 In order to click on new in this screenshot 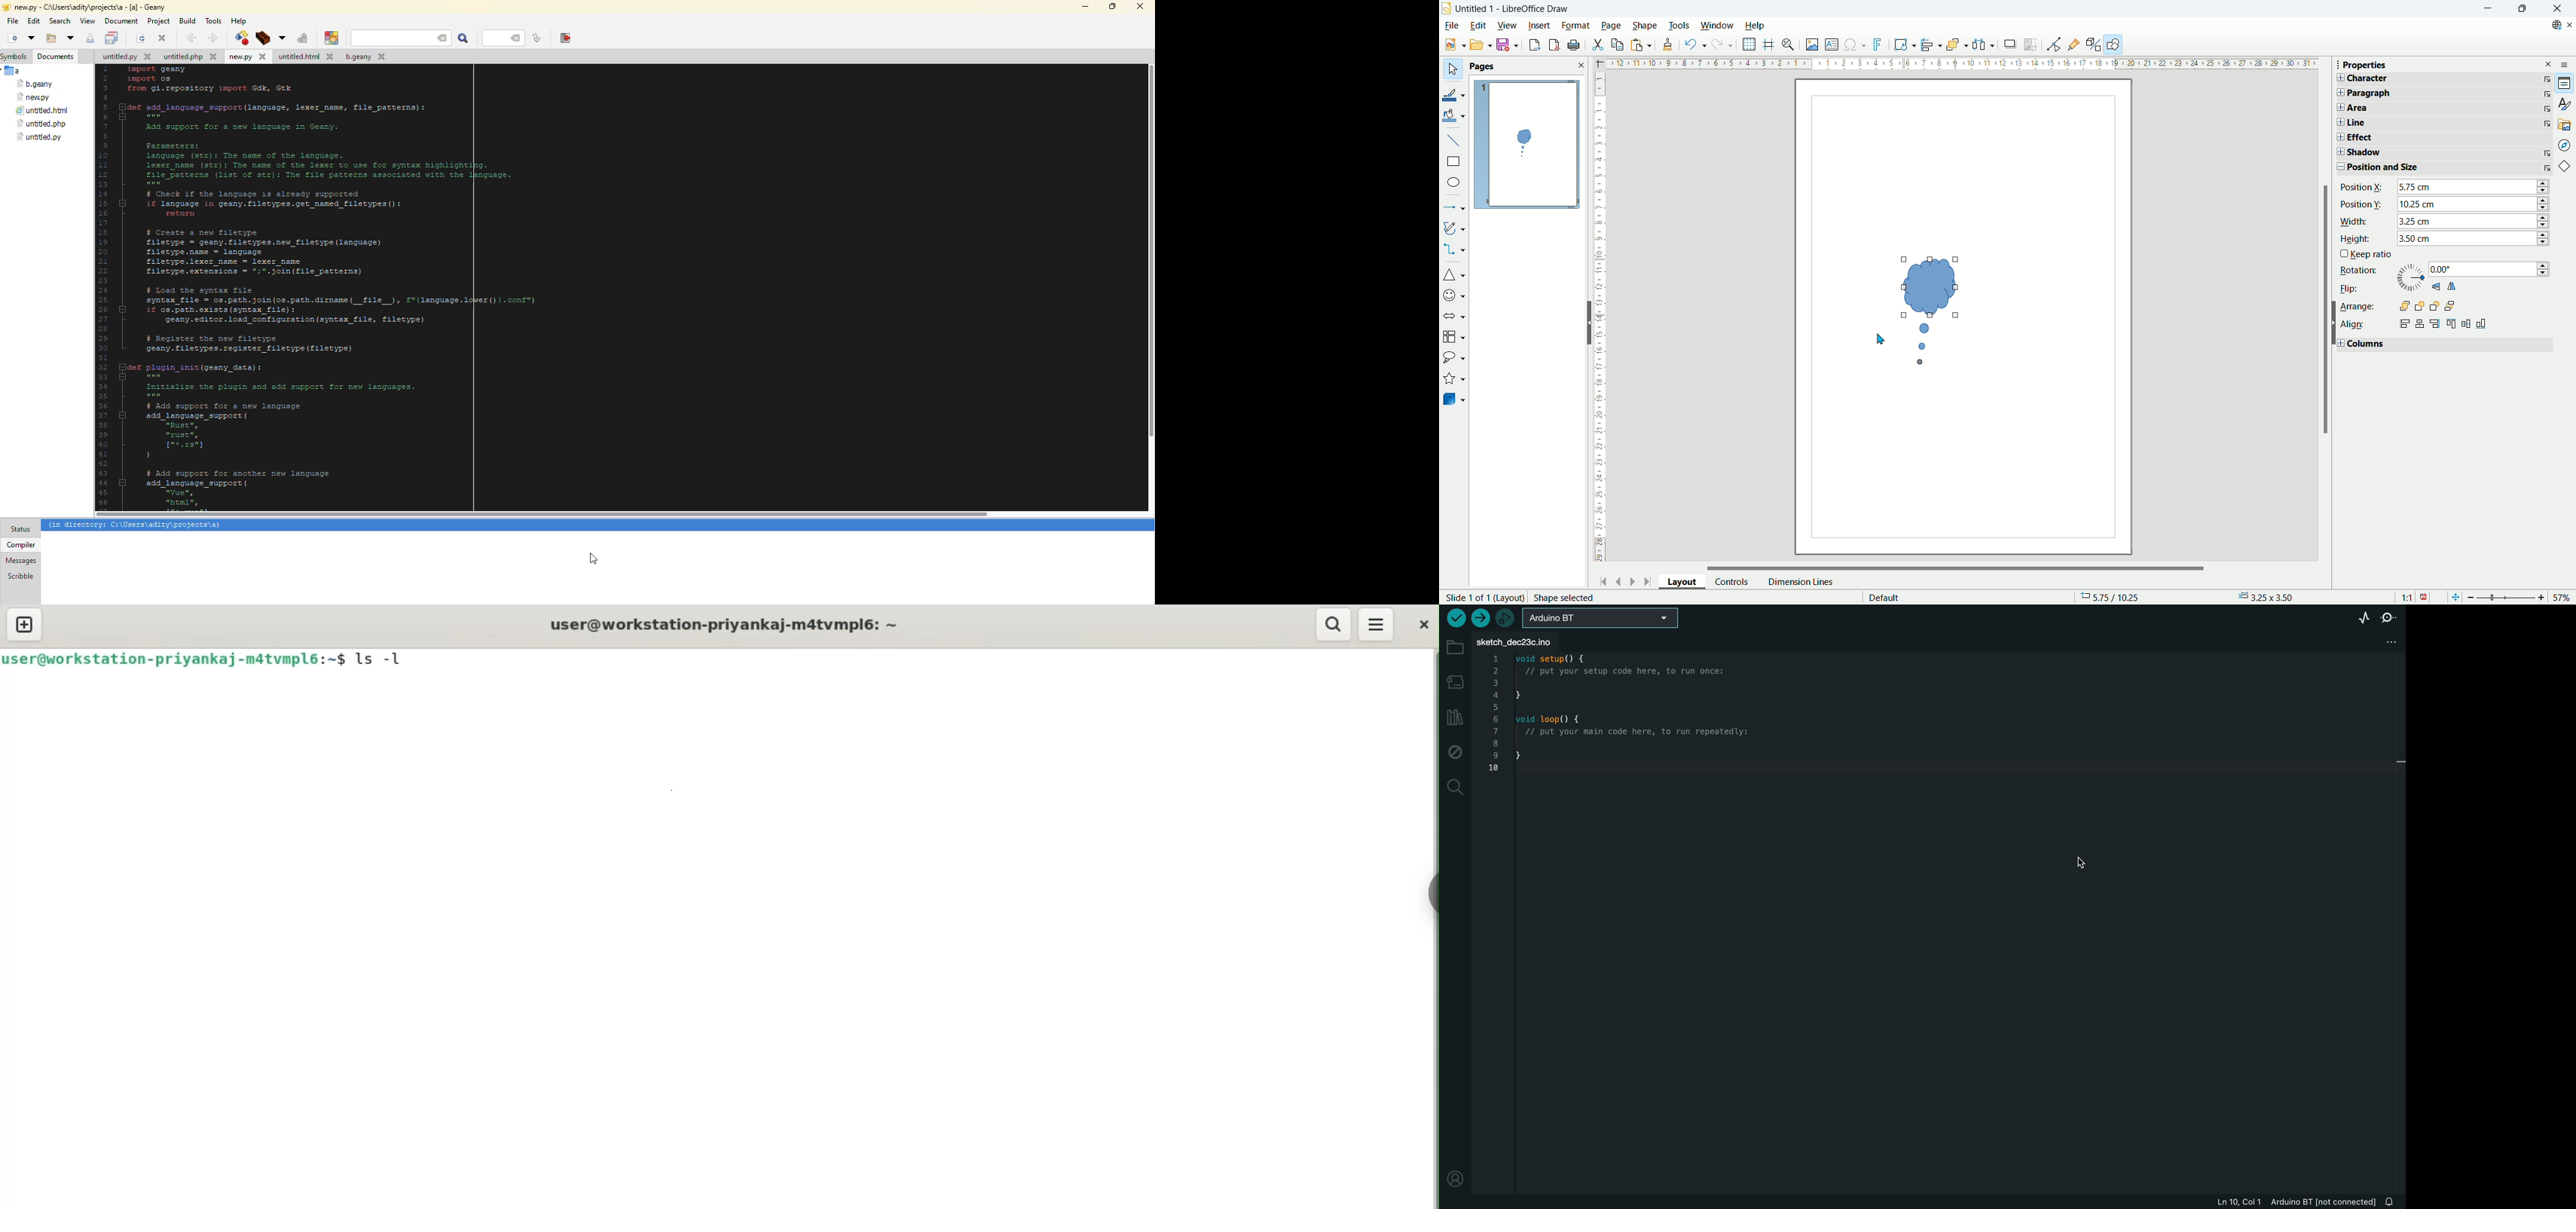, I will do `click(1453, 45)`.